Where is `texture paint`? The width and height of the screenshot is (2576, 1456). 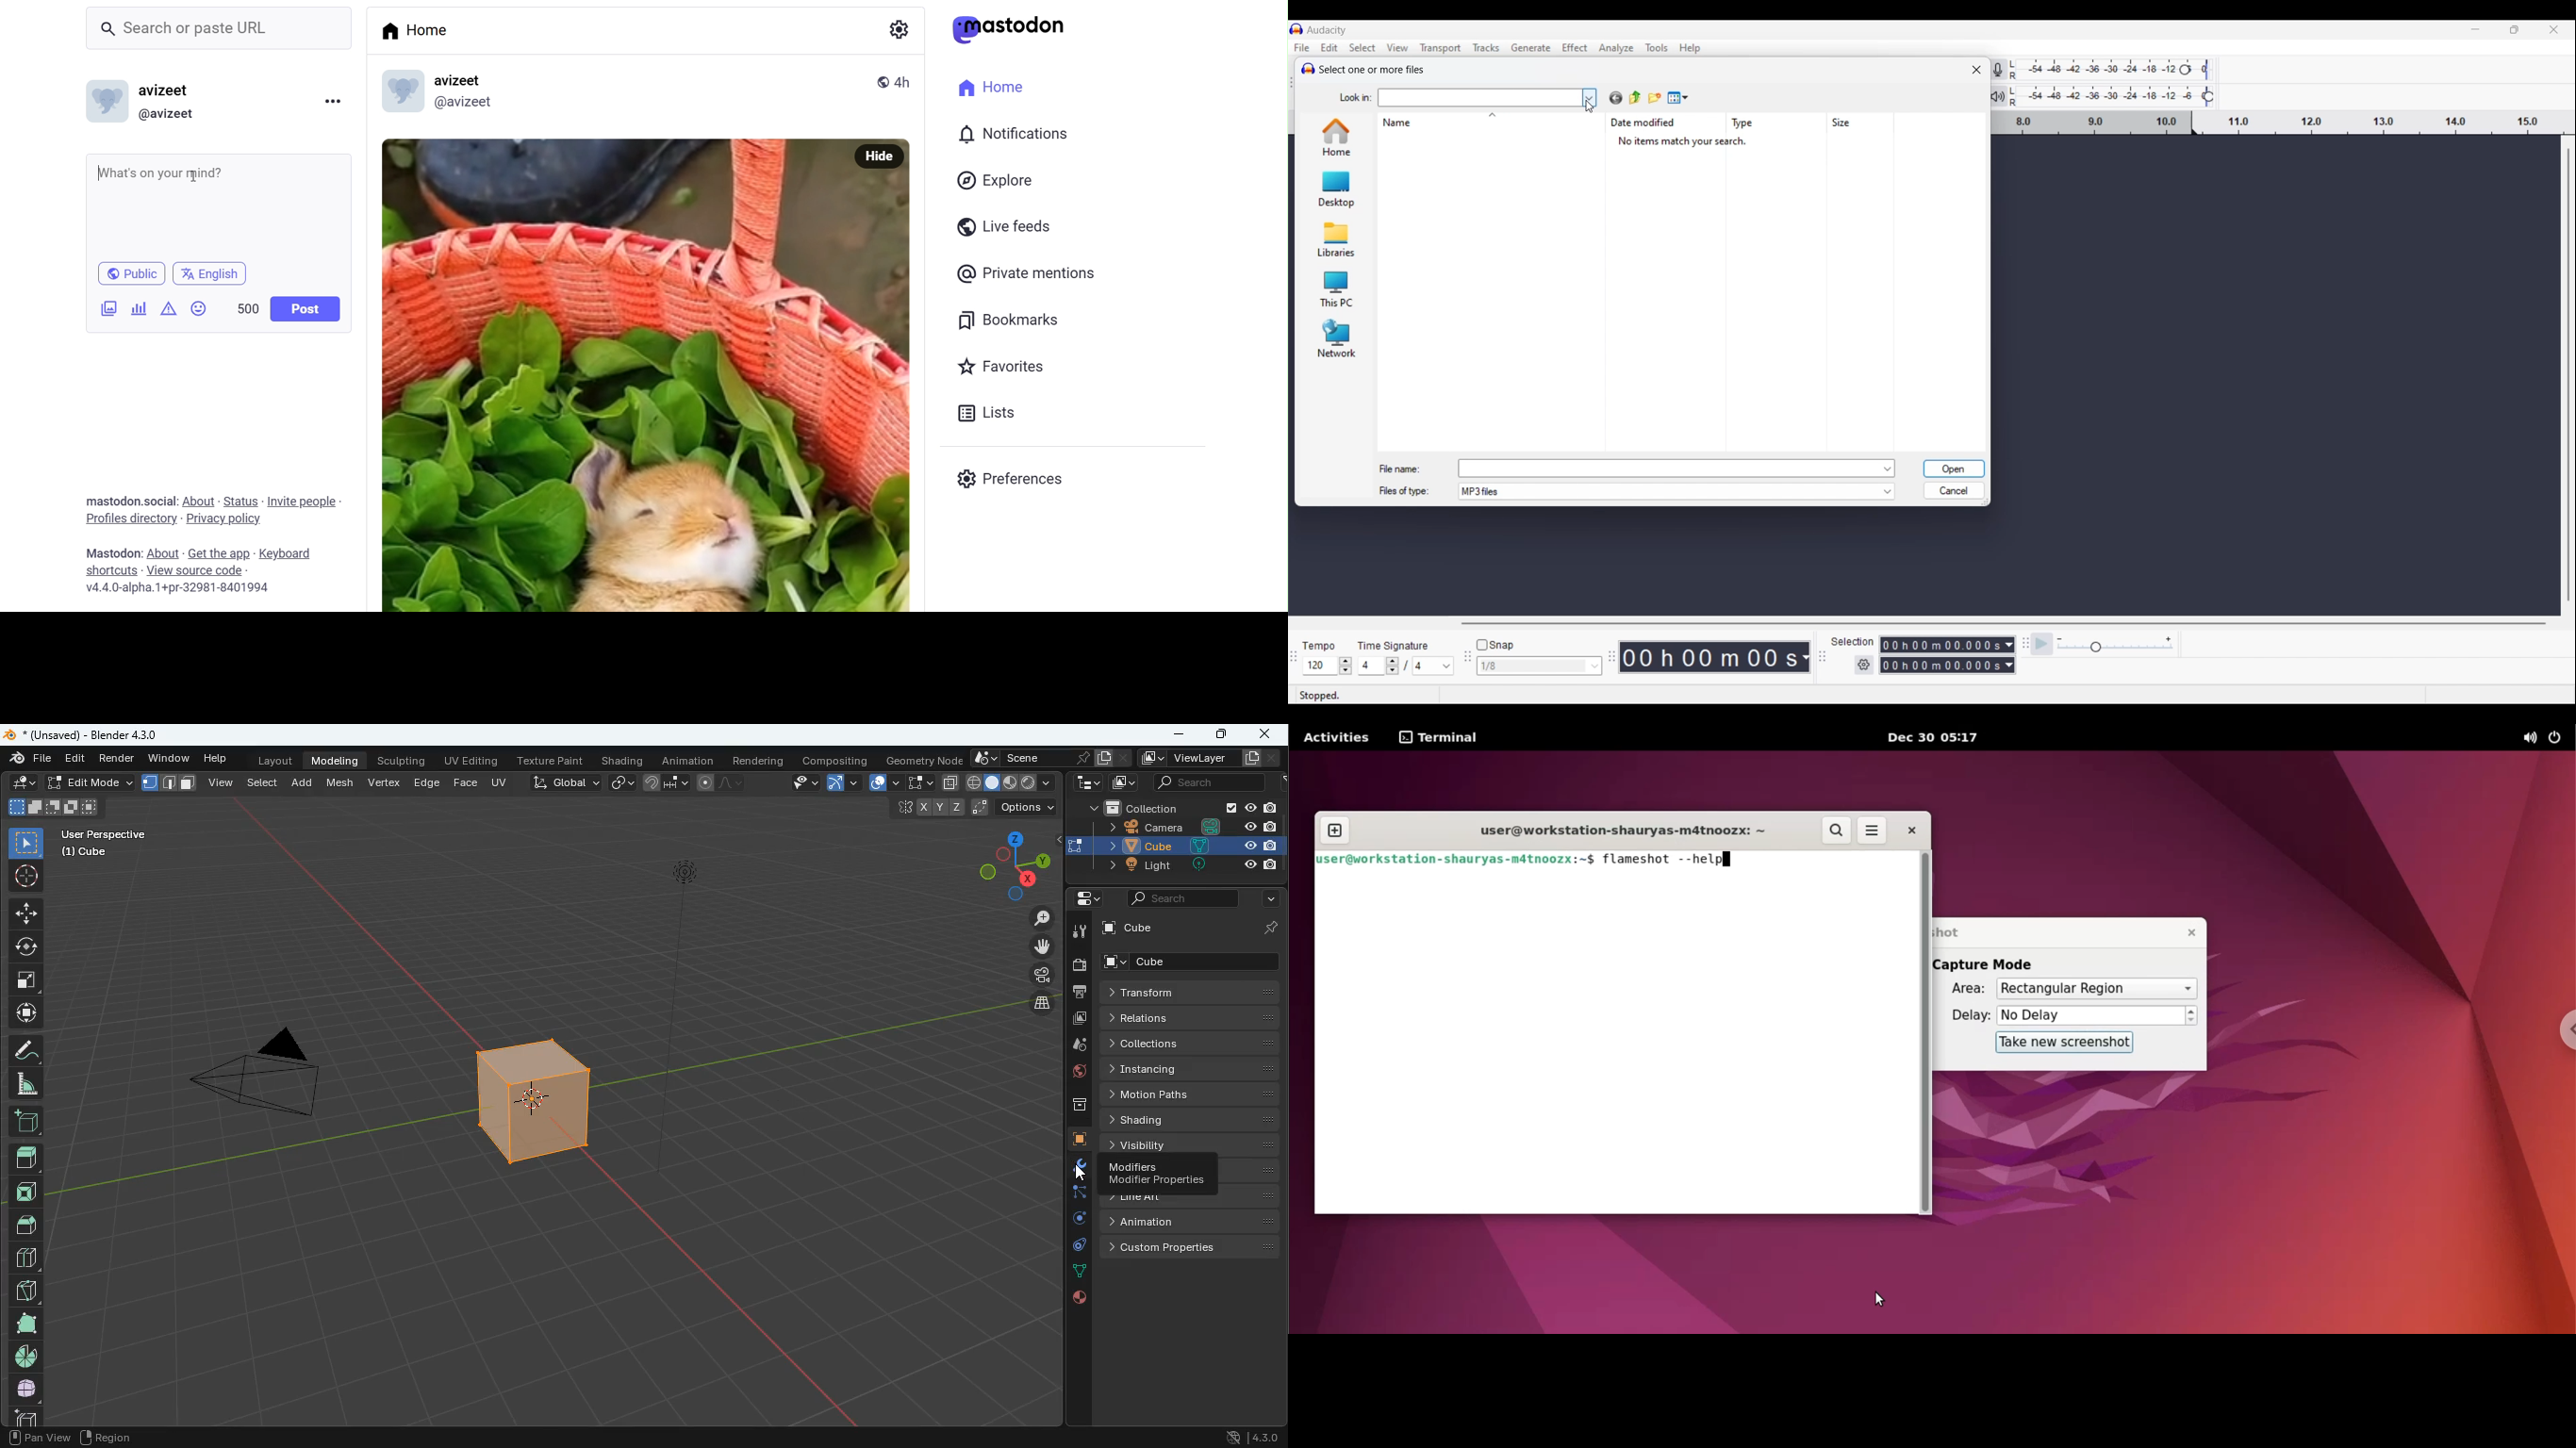 texture paint is located at coordinates (551, 758).